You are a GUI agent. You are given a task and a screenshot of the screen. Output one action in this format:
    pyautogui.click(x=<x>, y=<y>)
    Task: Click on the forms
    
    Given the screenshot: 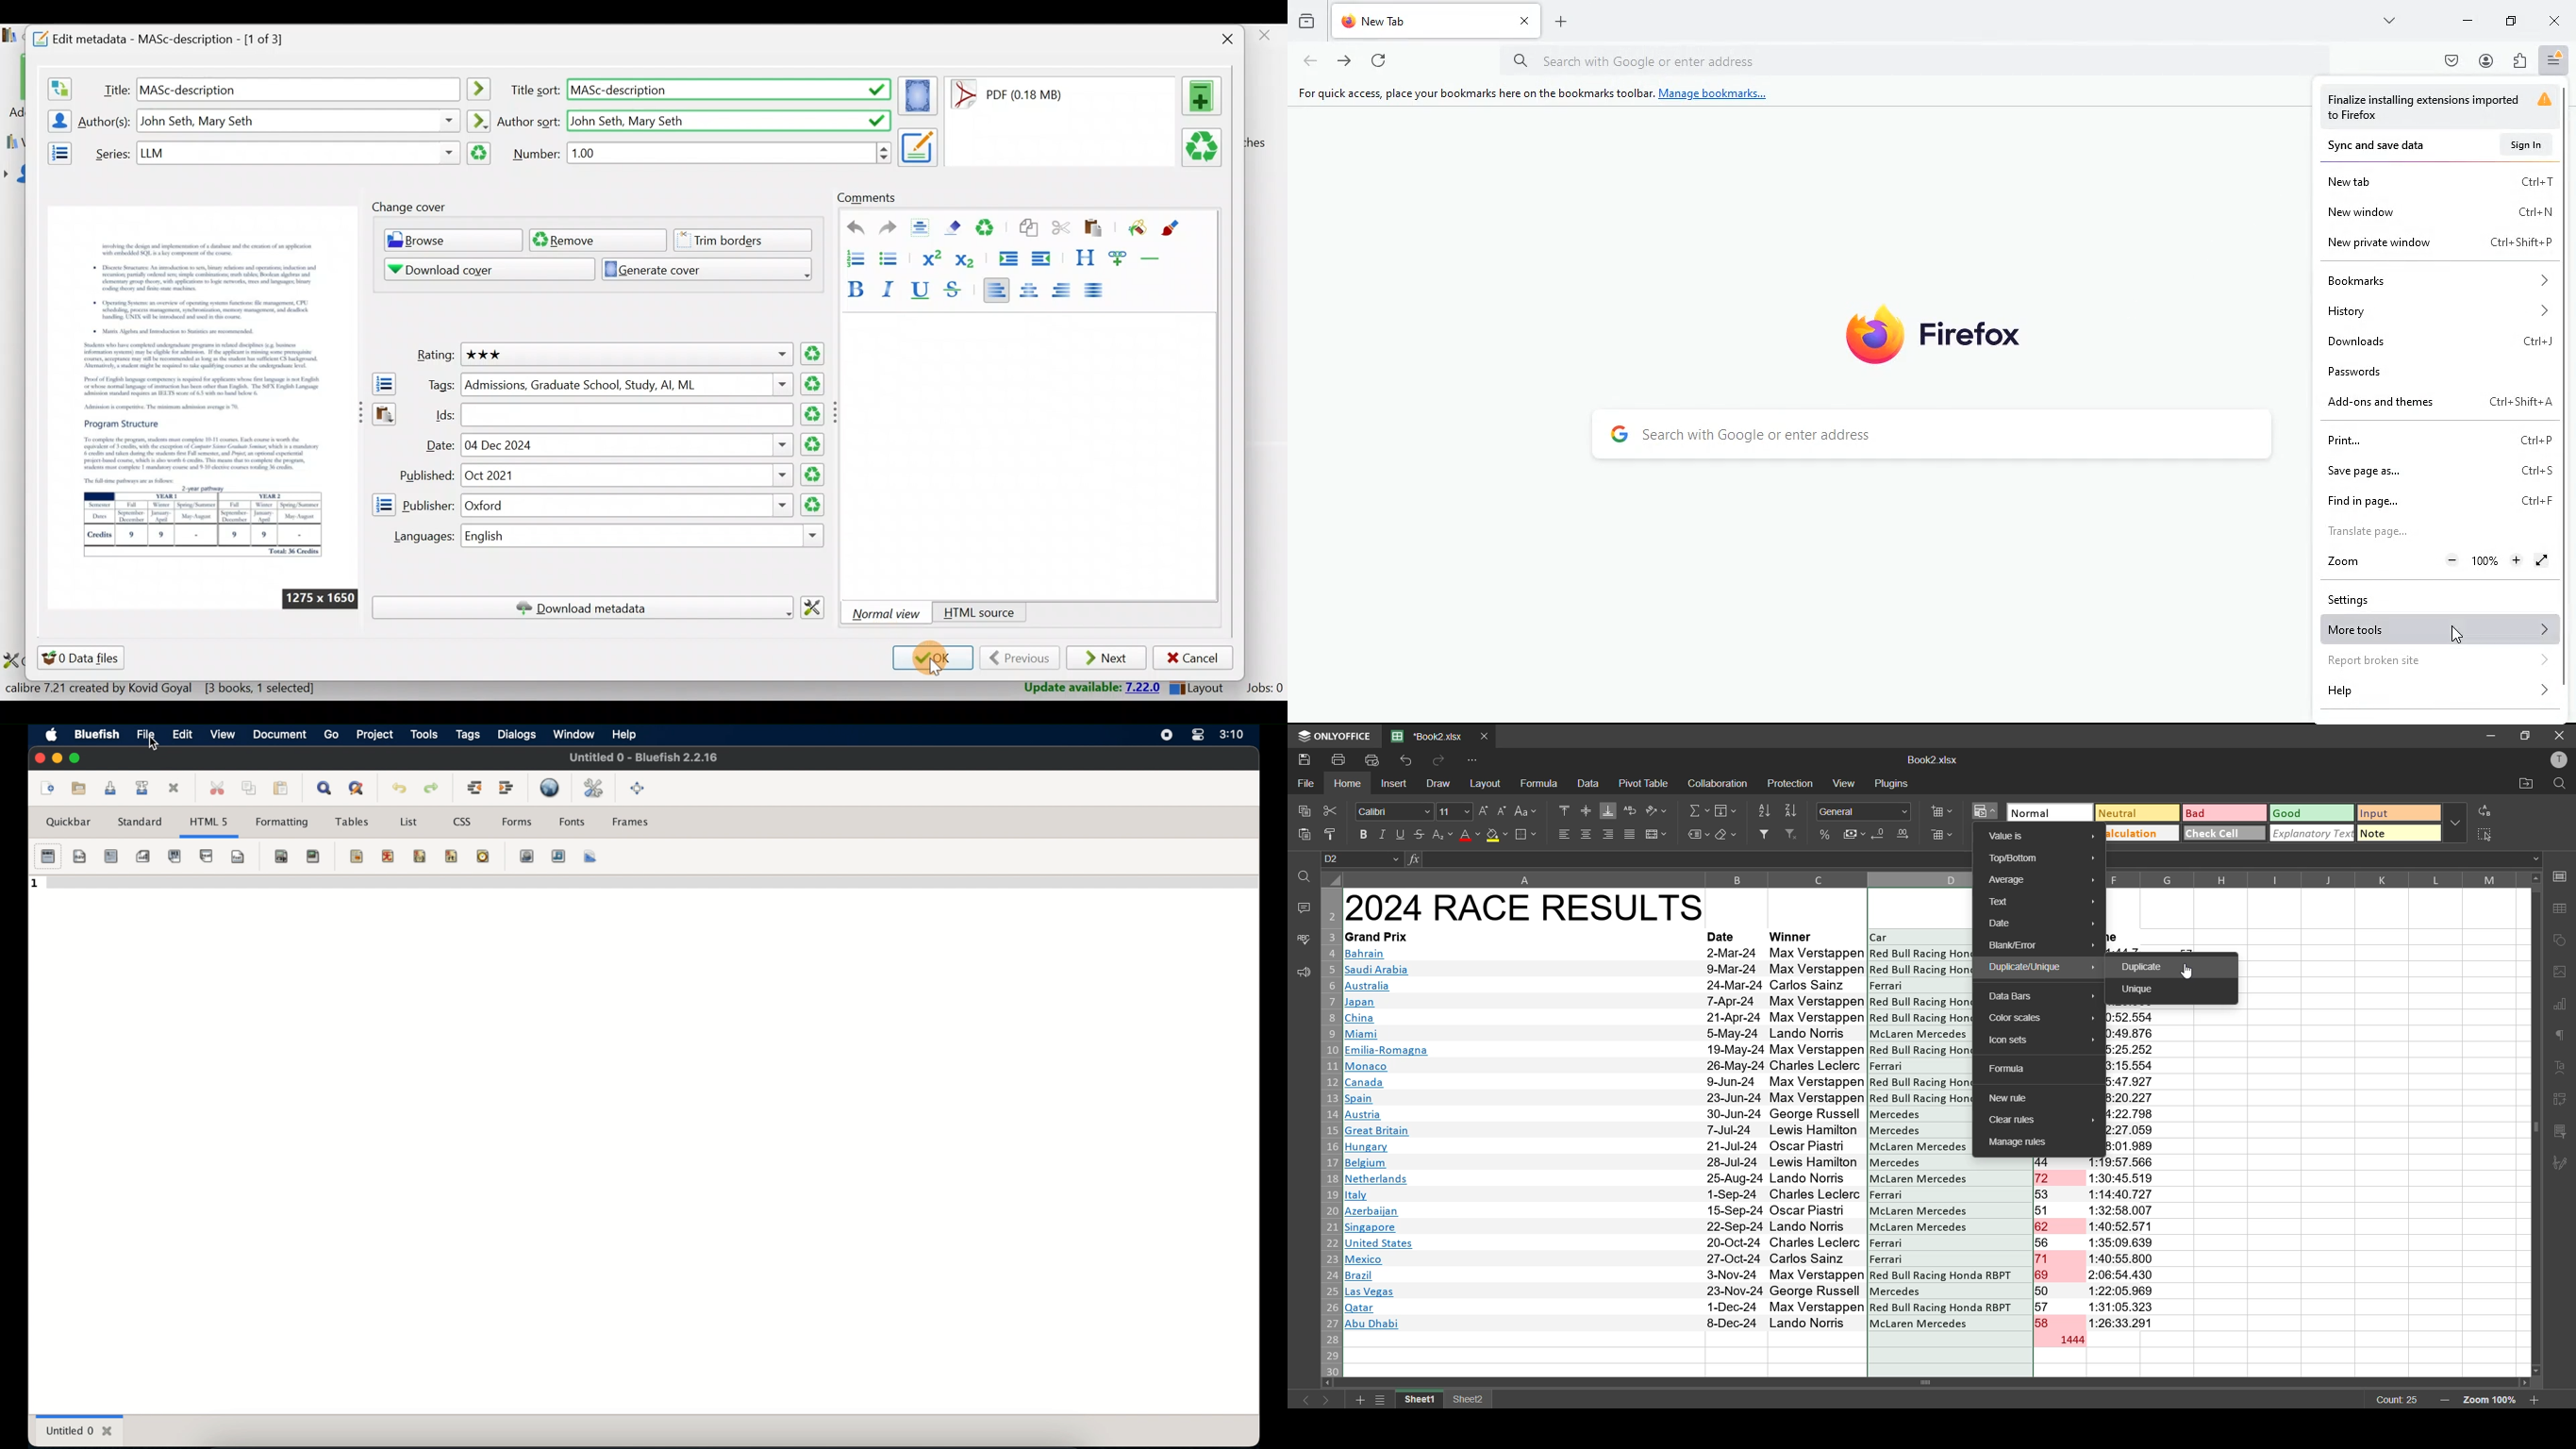 What is the action you would take?
    pyautogui.click(x=517, y=821)
    